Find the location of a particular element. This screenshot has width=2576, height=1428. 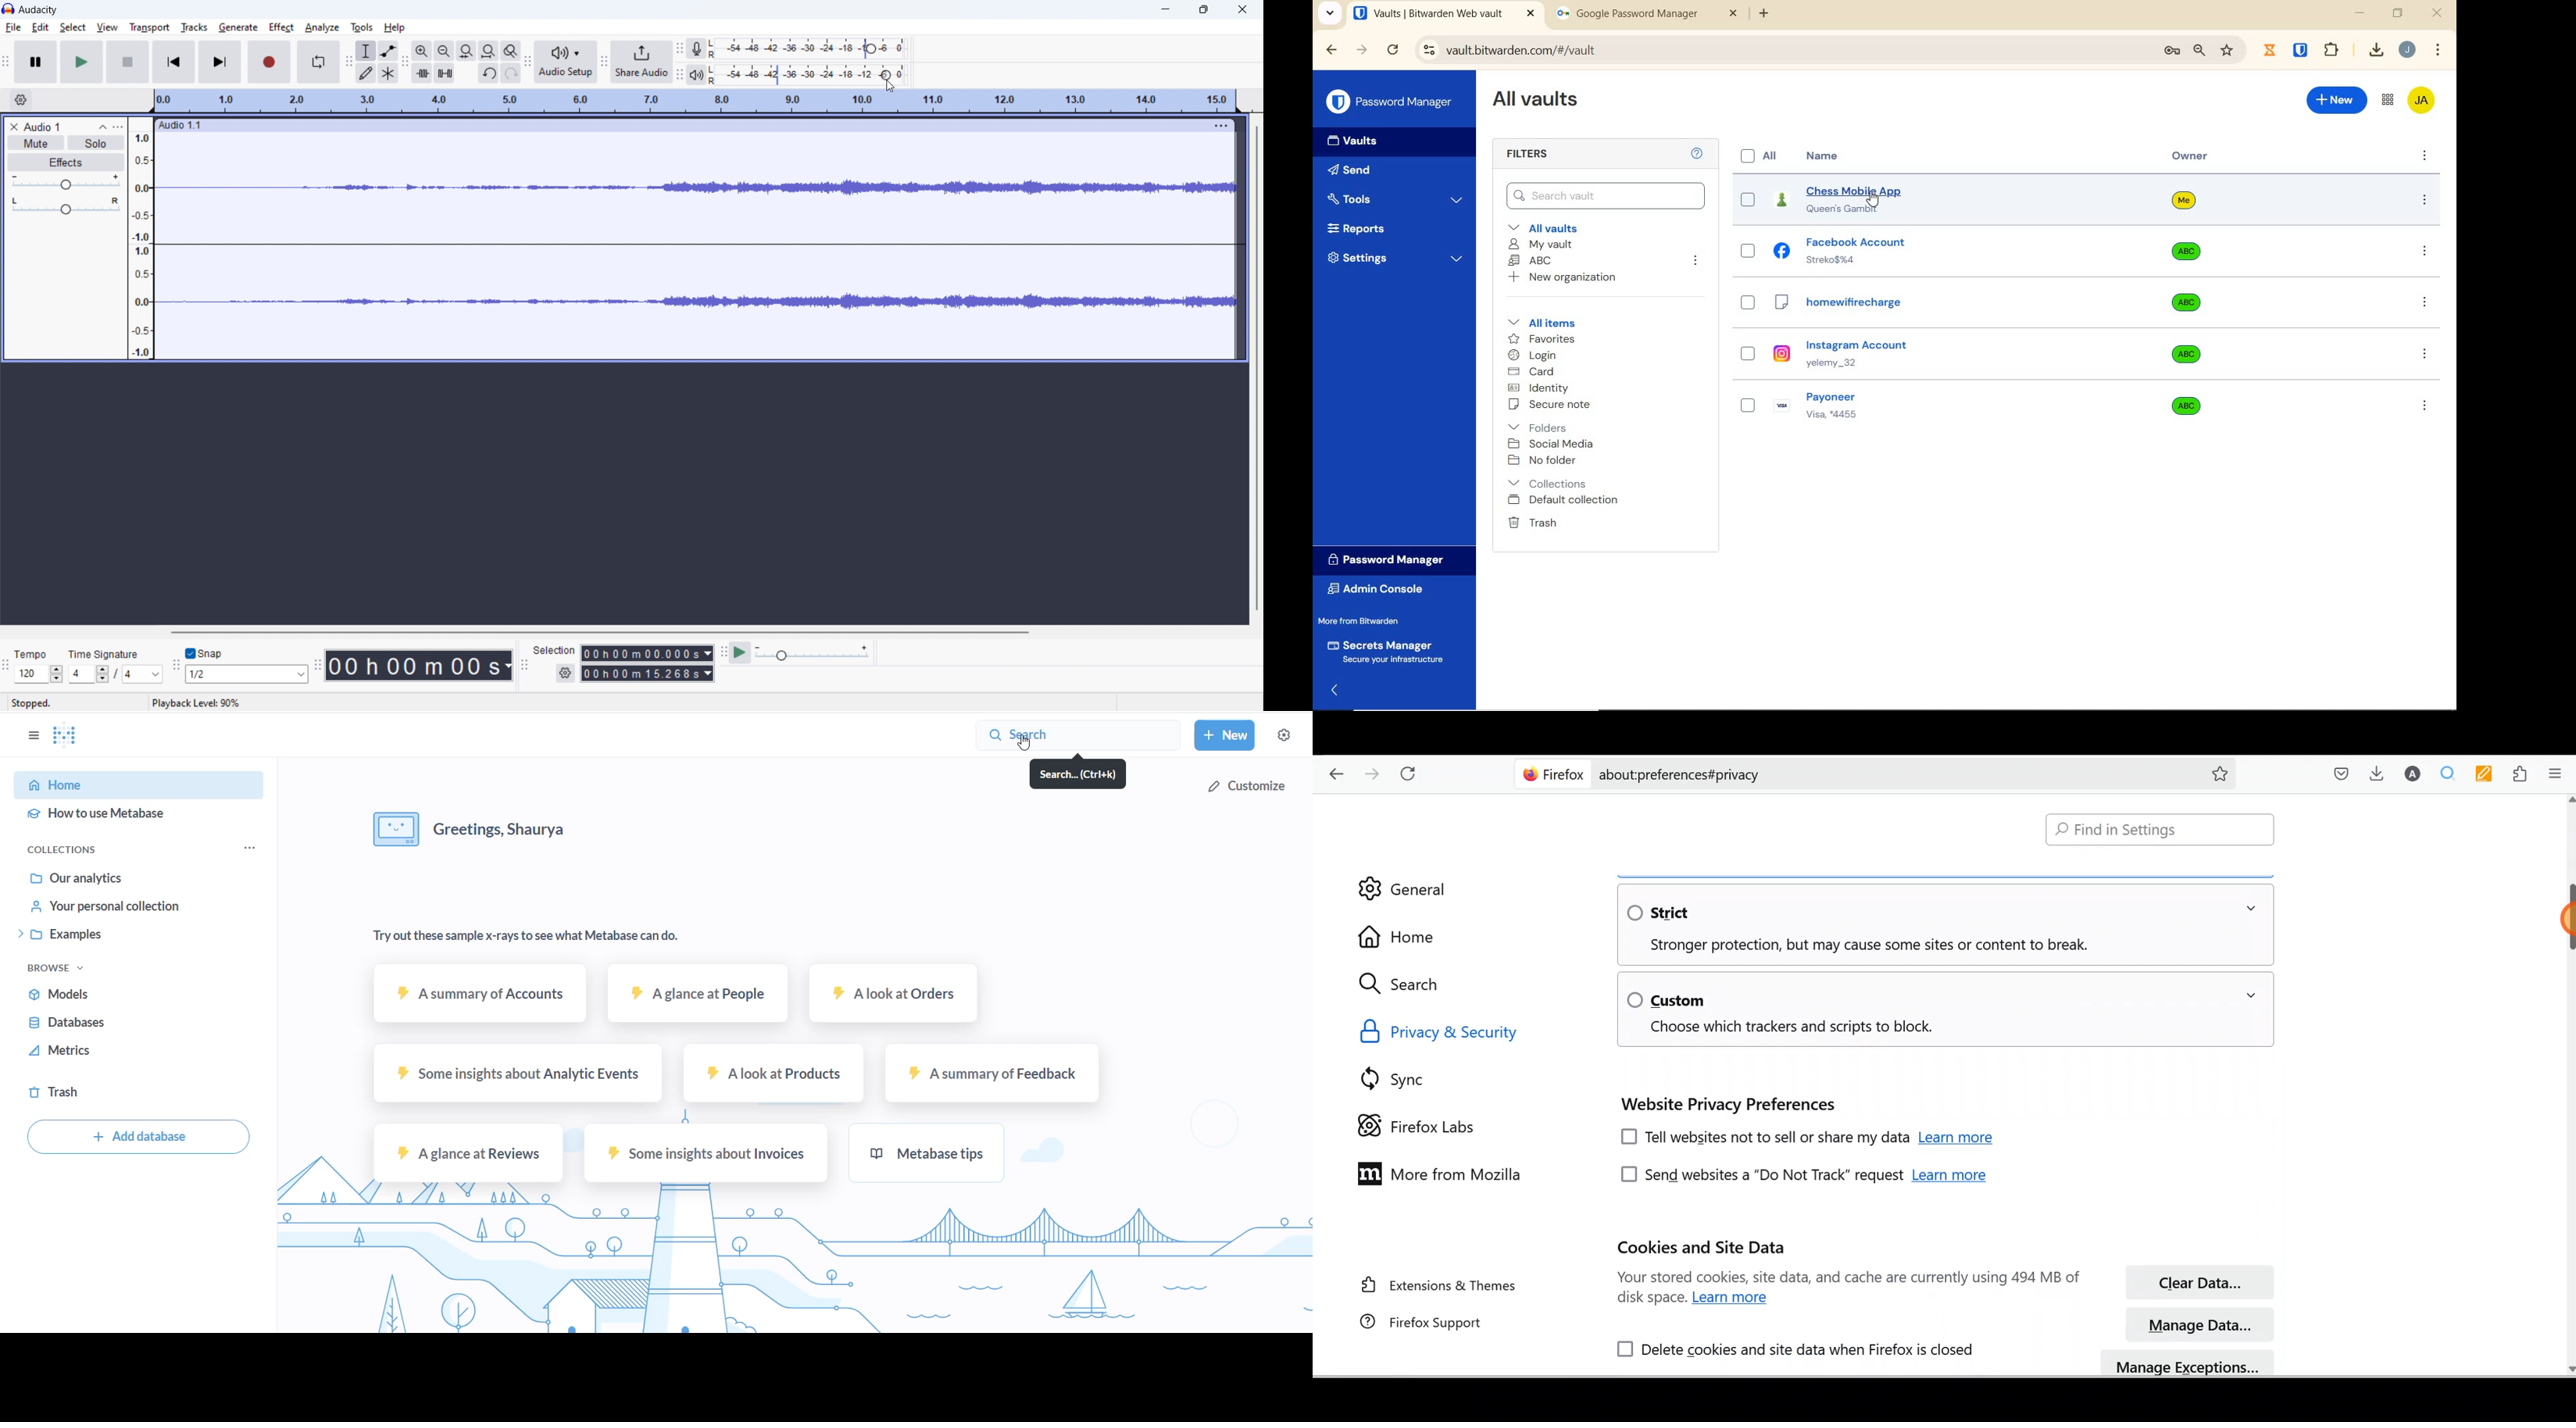

A glance at reviews  is located at coordinates (468, 1153).